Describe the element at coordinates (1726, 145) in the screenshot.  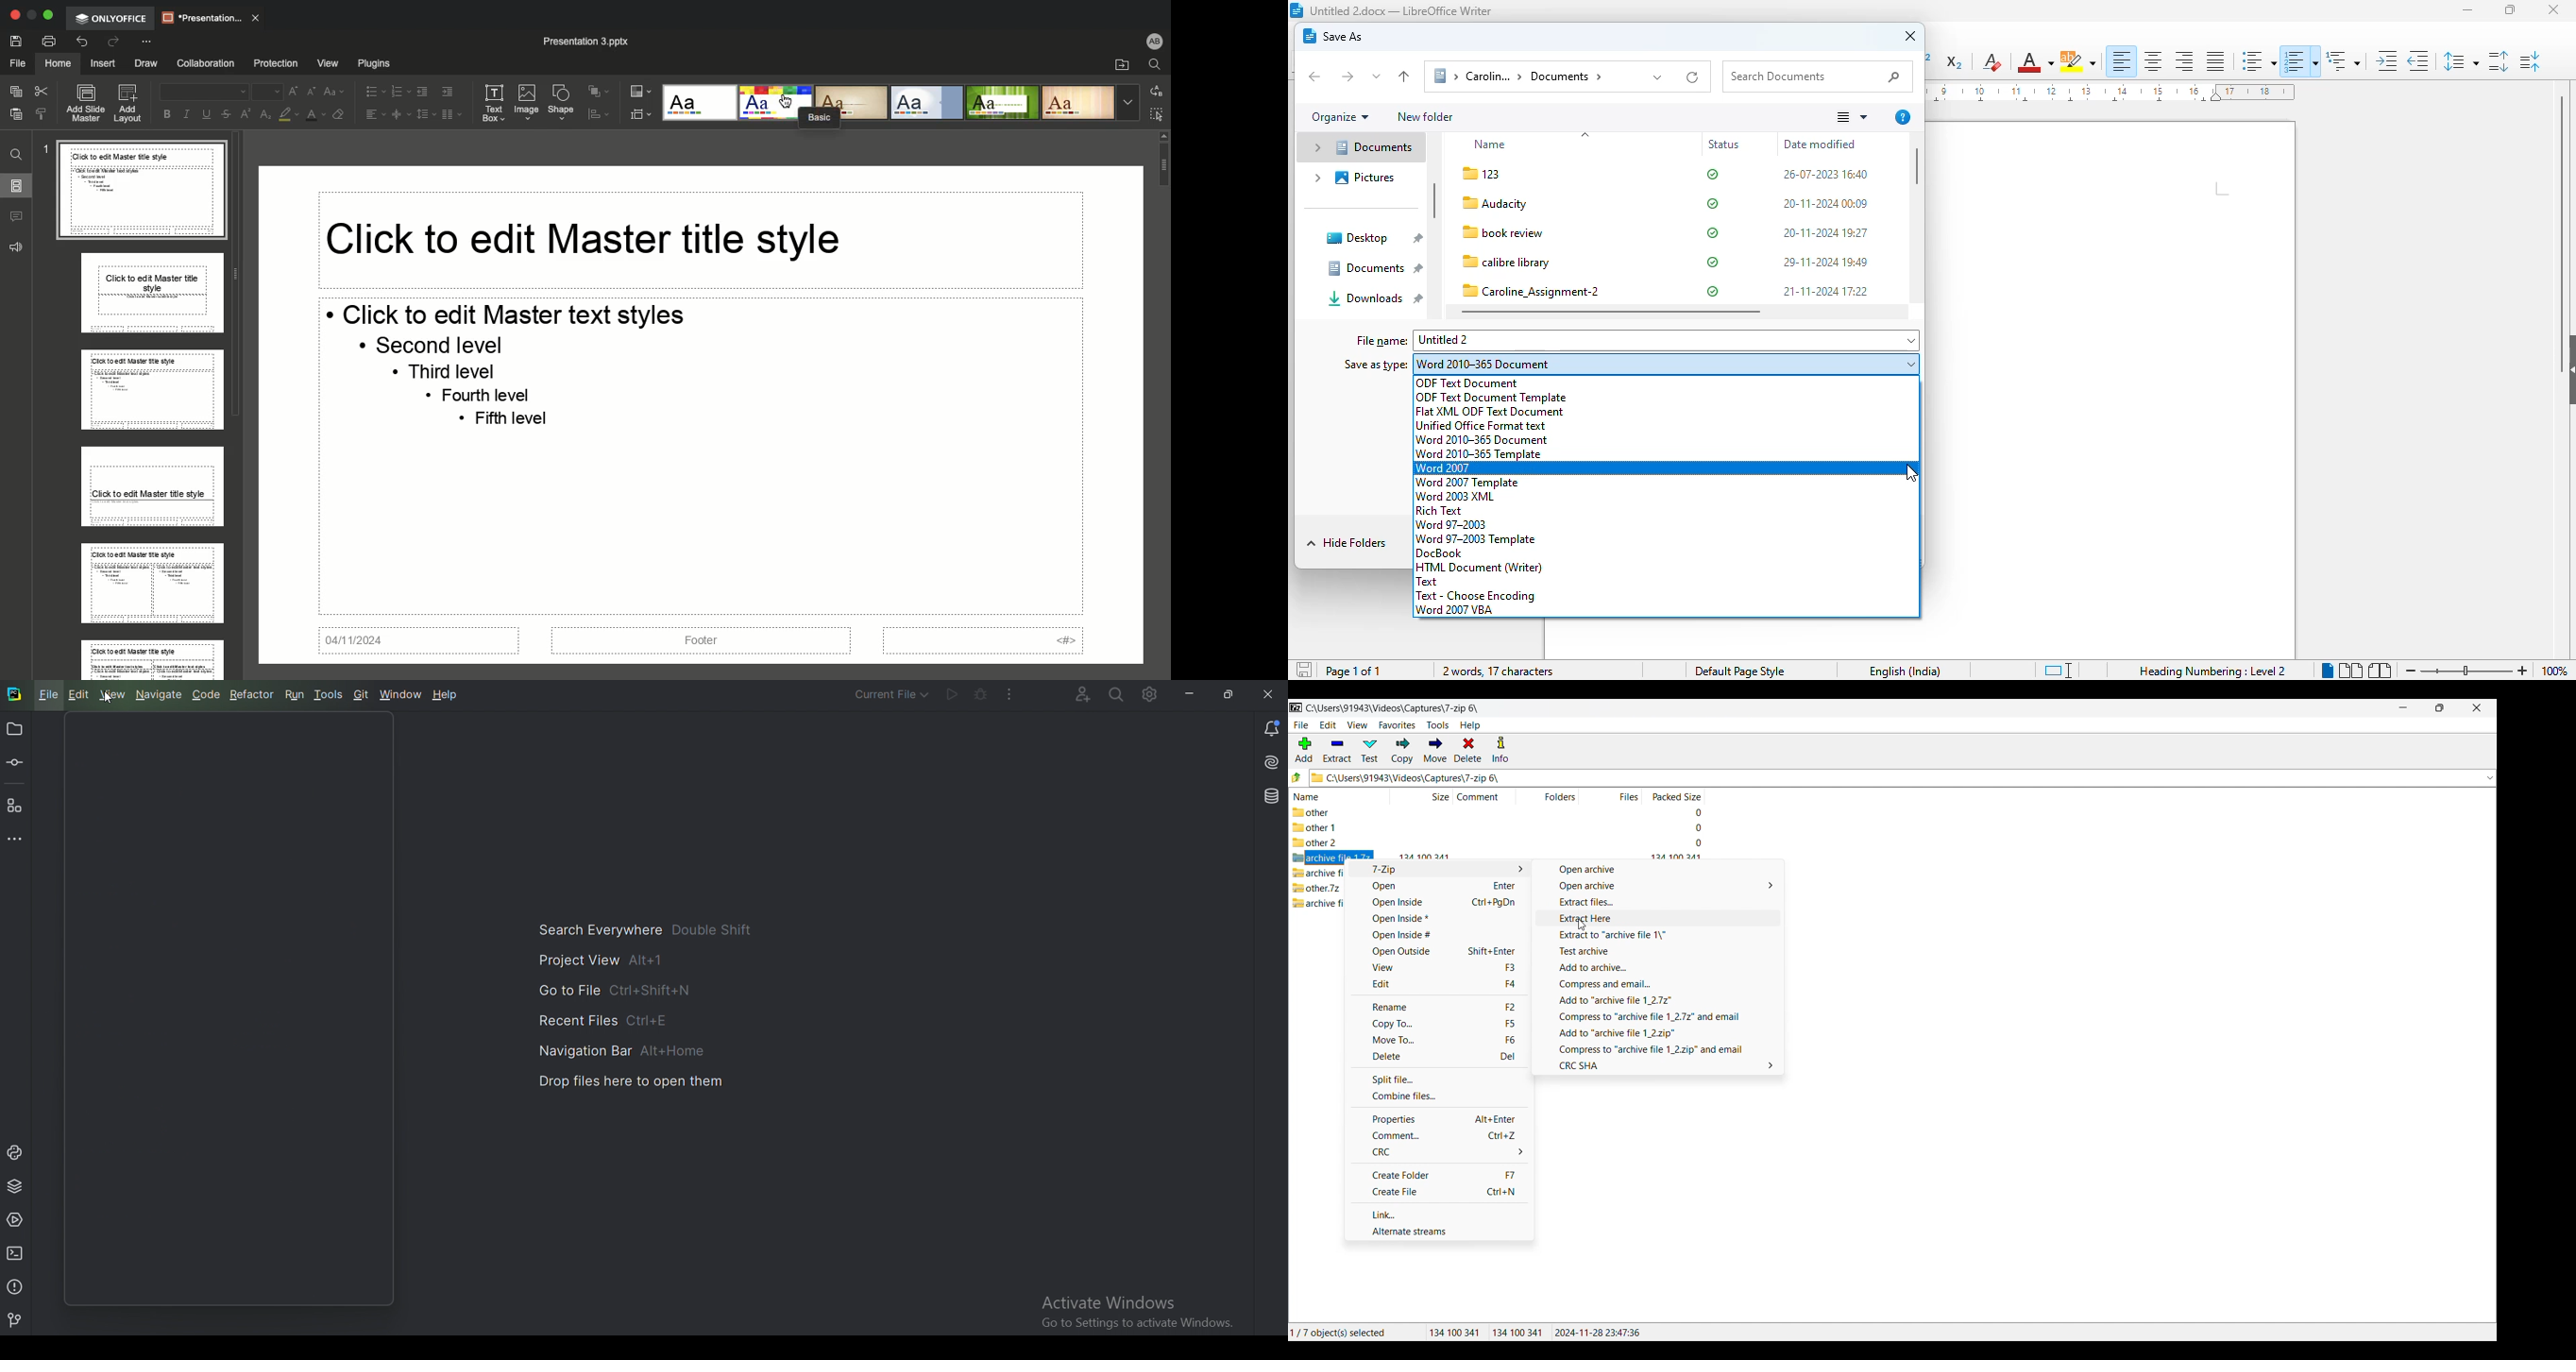
I see `status` at that location.